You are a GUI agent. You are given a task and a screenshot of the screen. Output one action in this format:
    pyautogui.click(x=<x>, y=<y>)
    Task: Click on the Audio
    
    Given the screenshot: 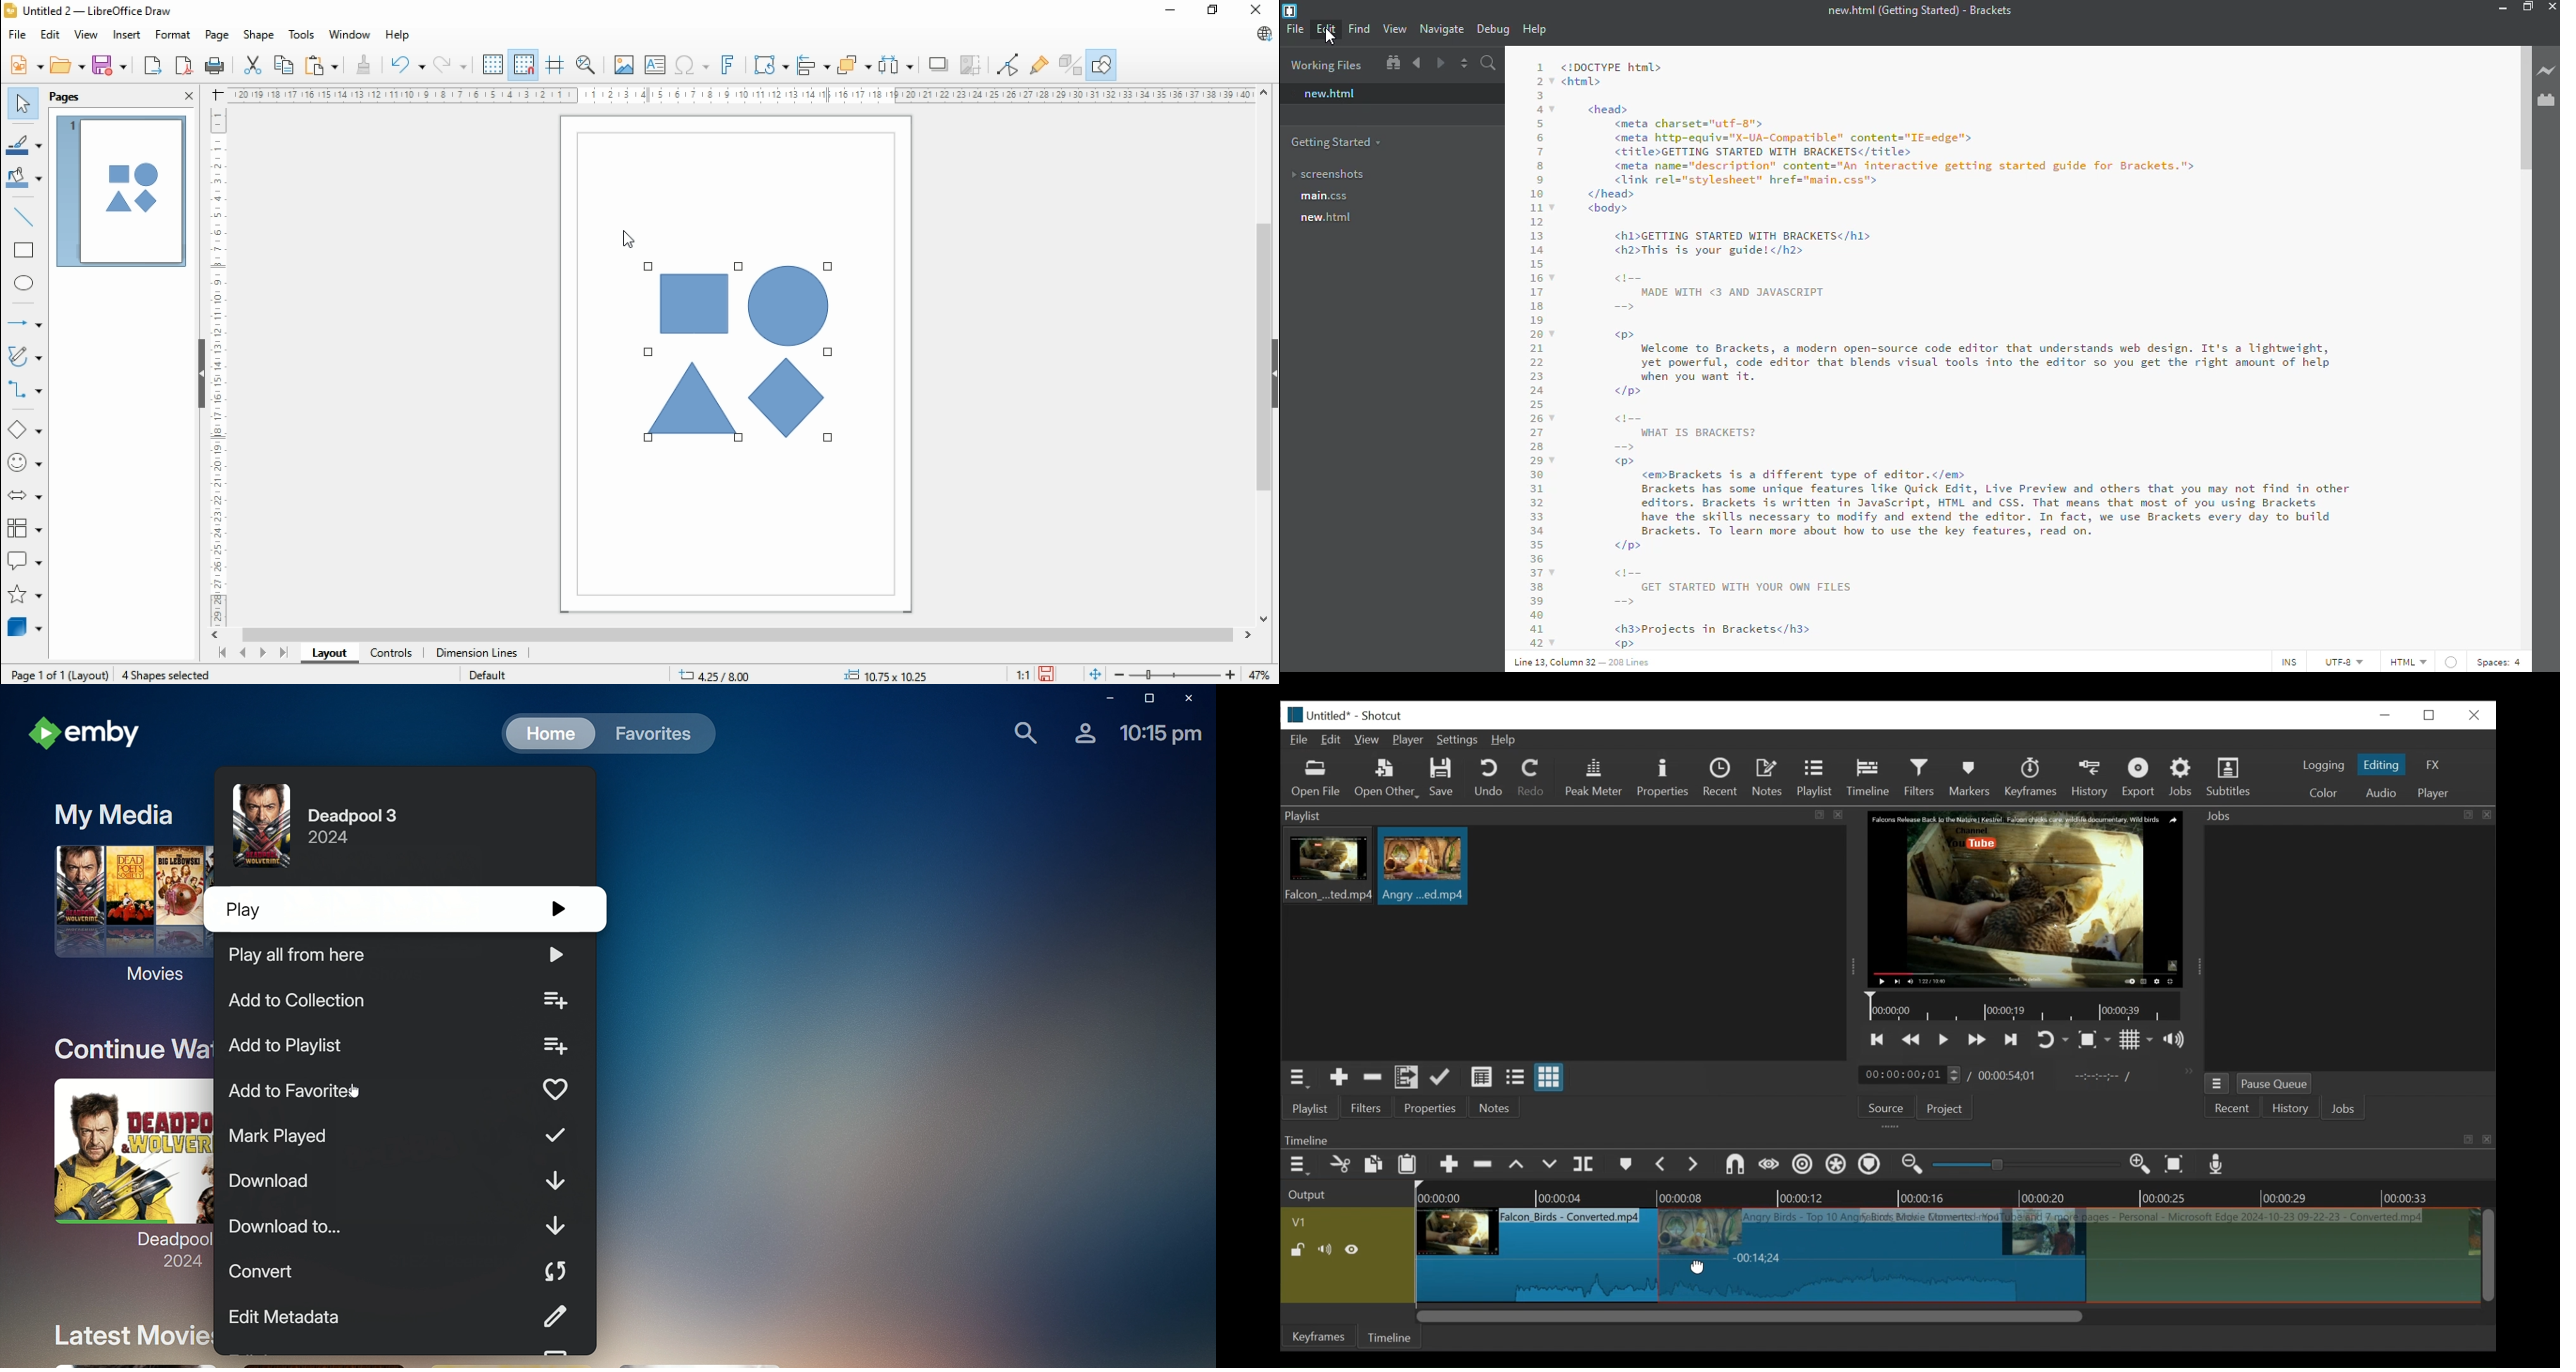 What is the action you would take?
    pyautogui.click(x=2380, y=793)
    